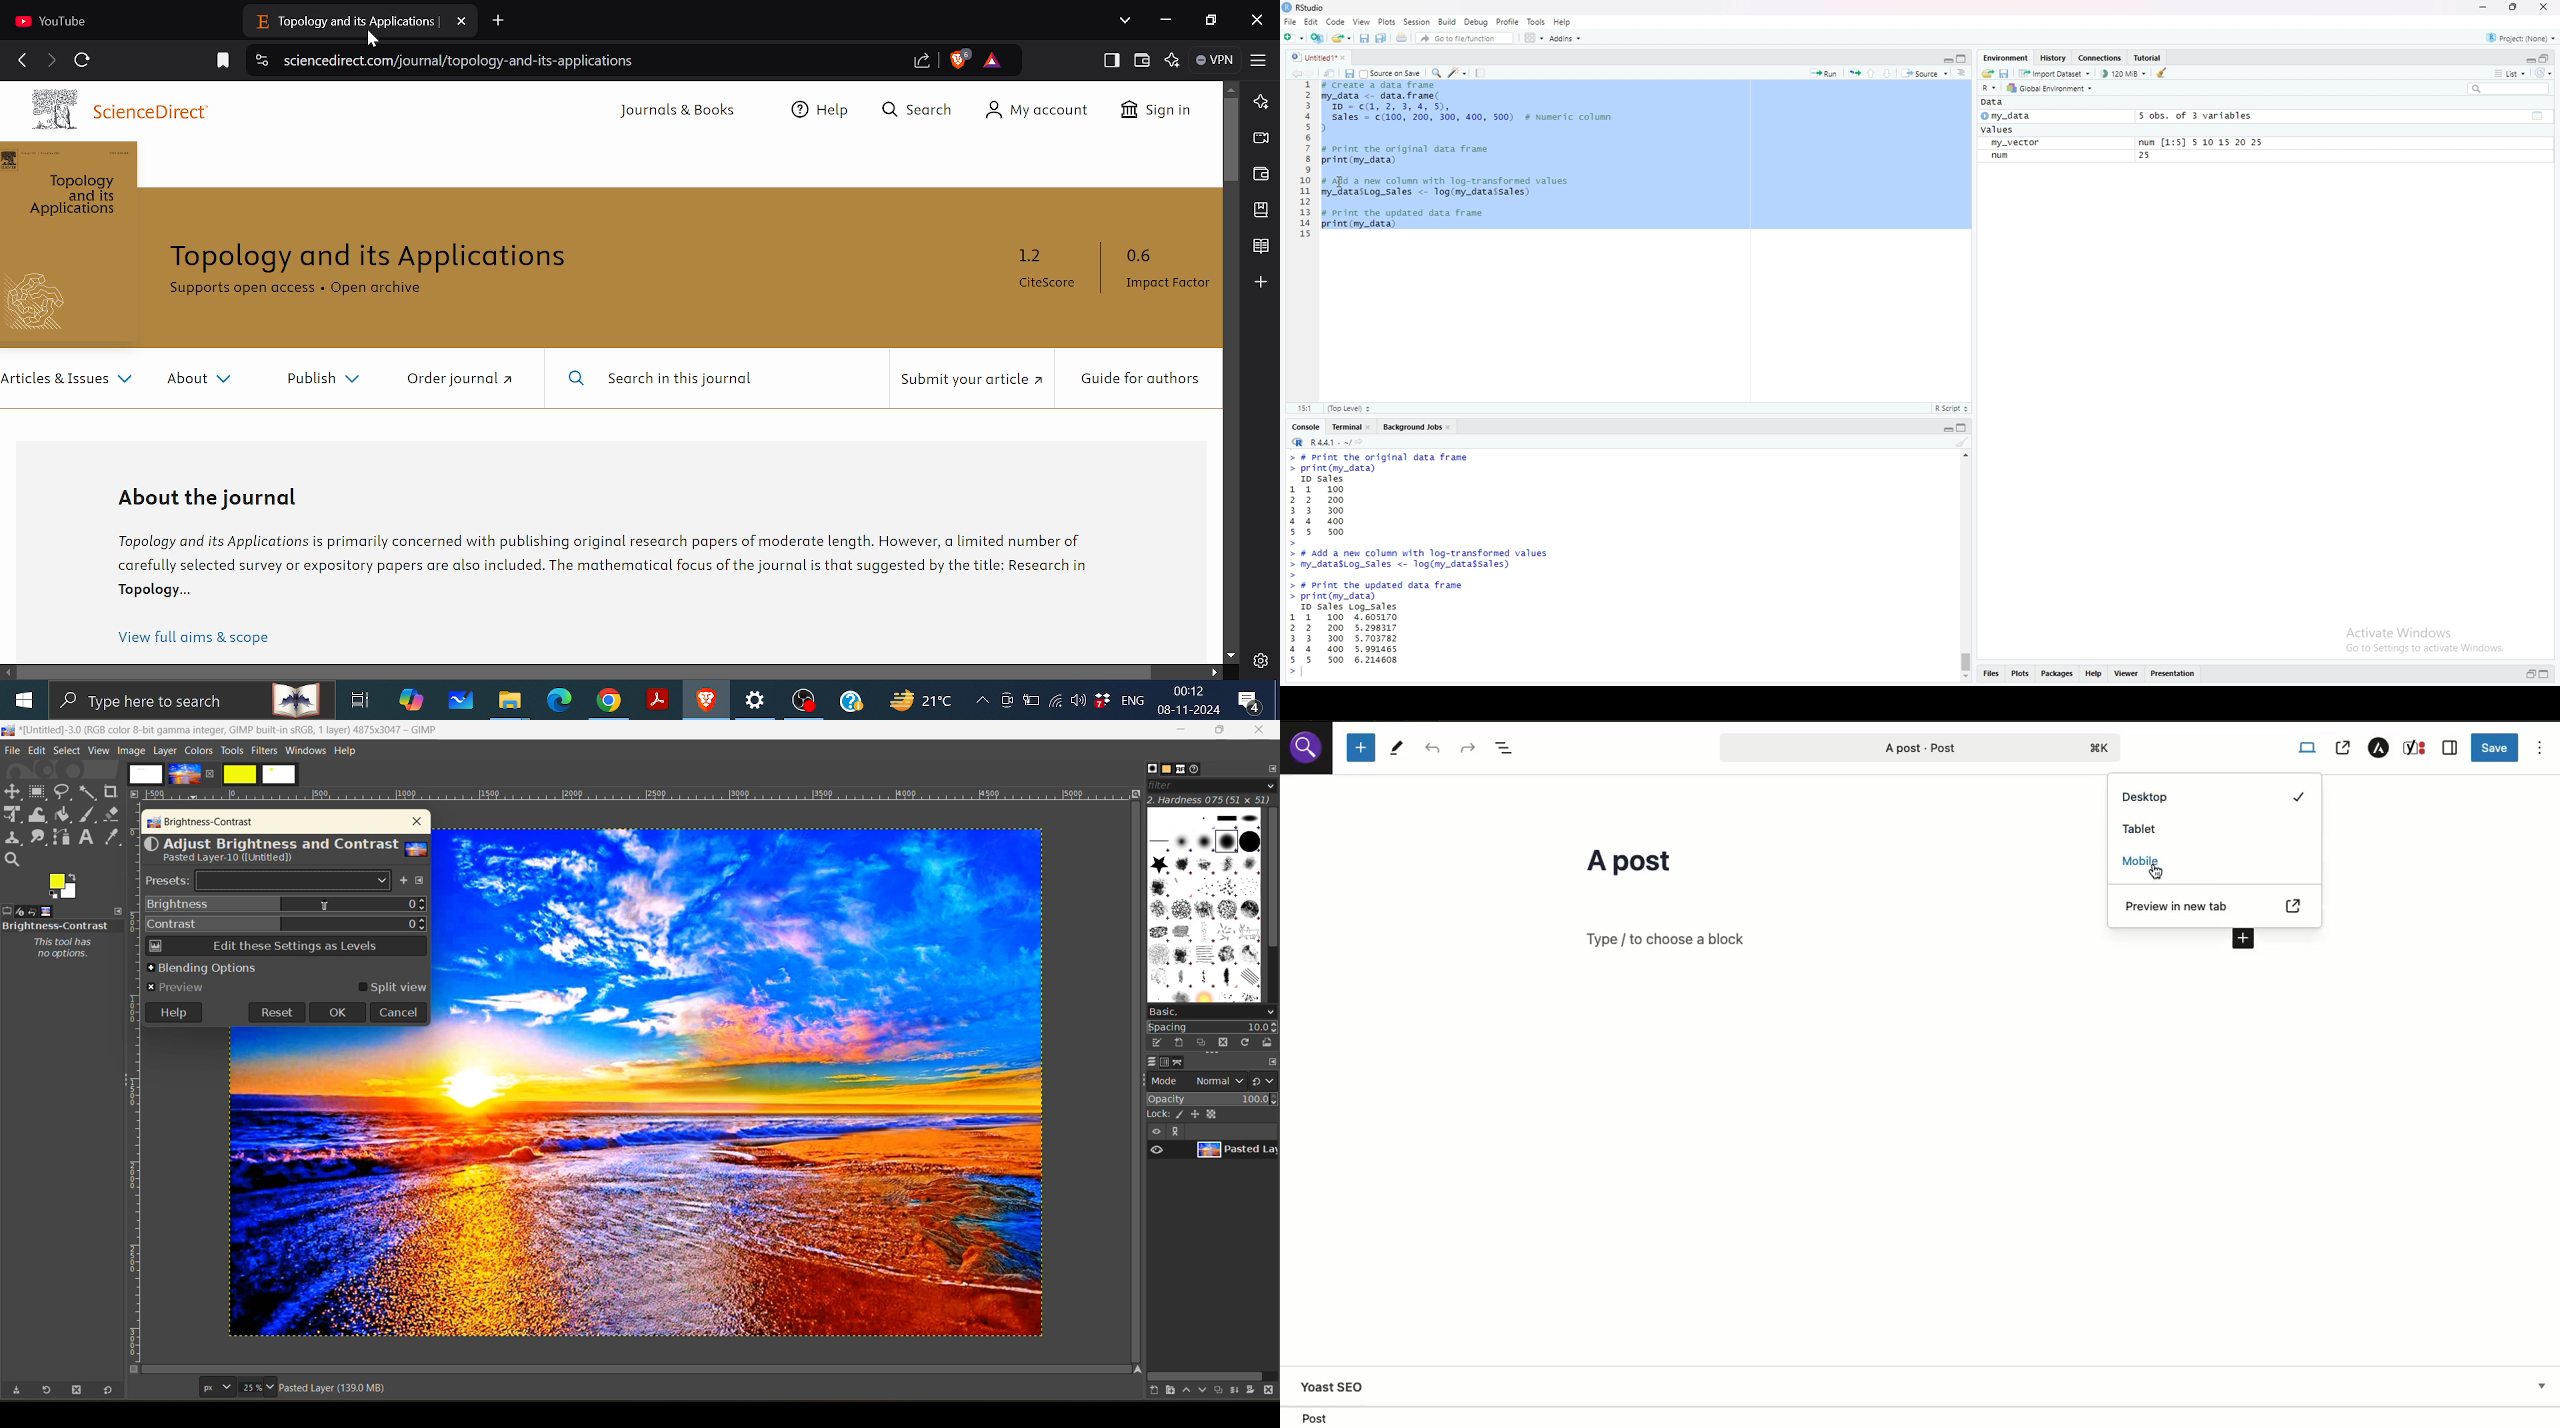 Image resolution: width=2576 pixels, height=1428 pixels. I want to click on presentation, so click(2175, 677).